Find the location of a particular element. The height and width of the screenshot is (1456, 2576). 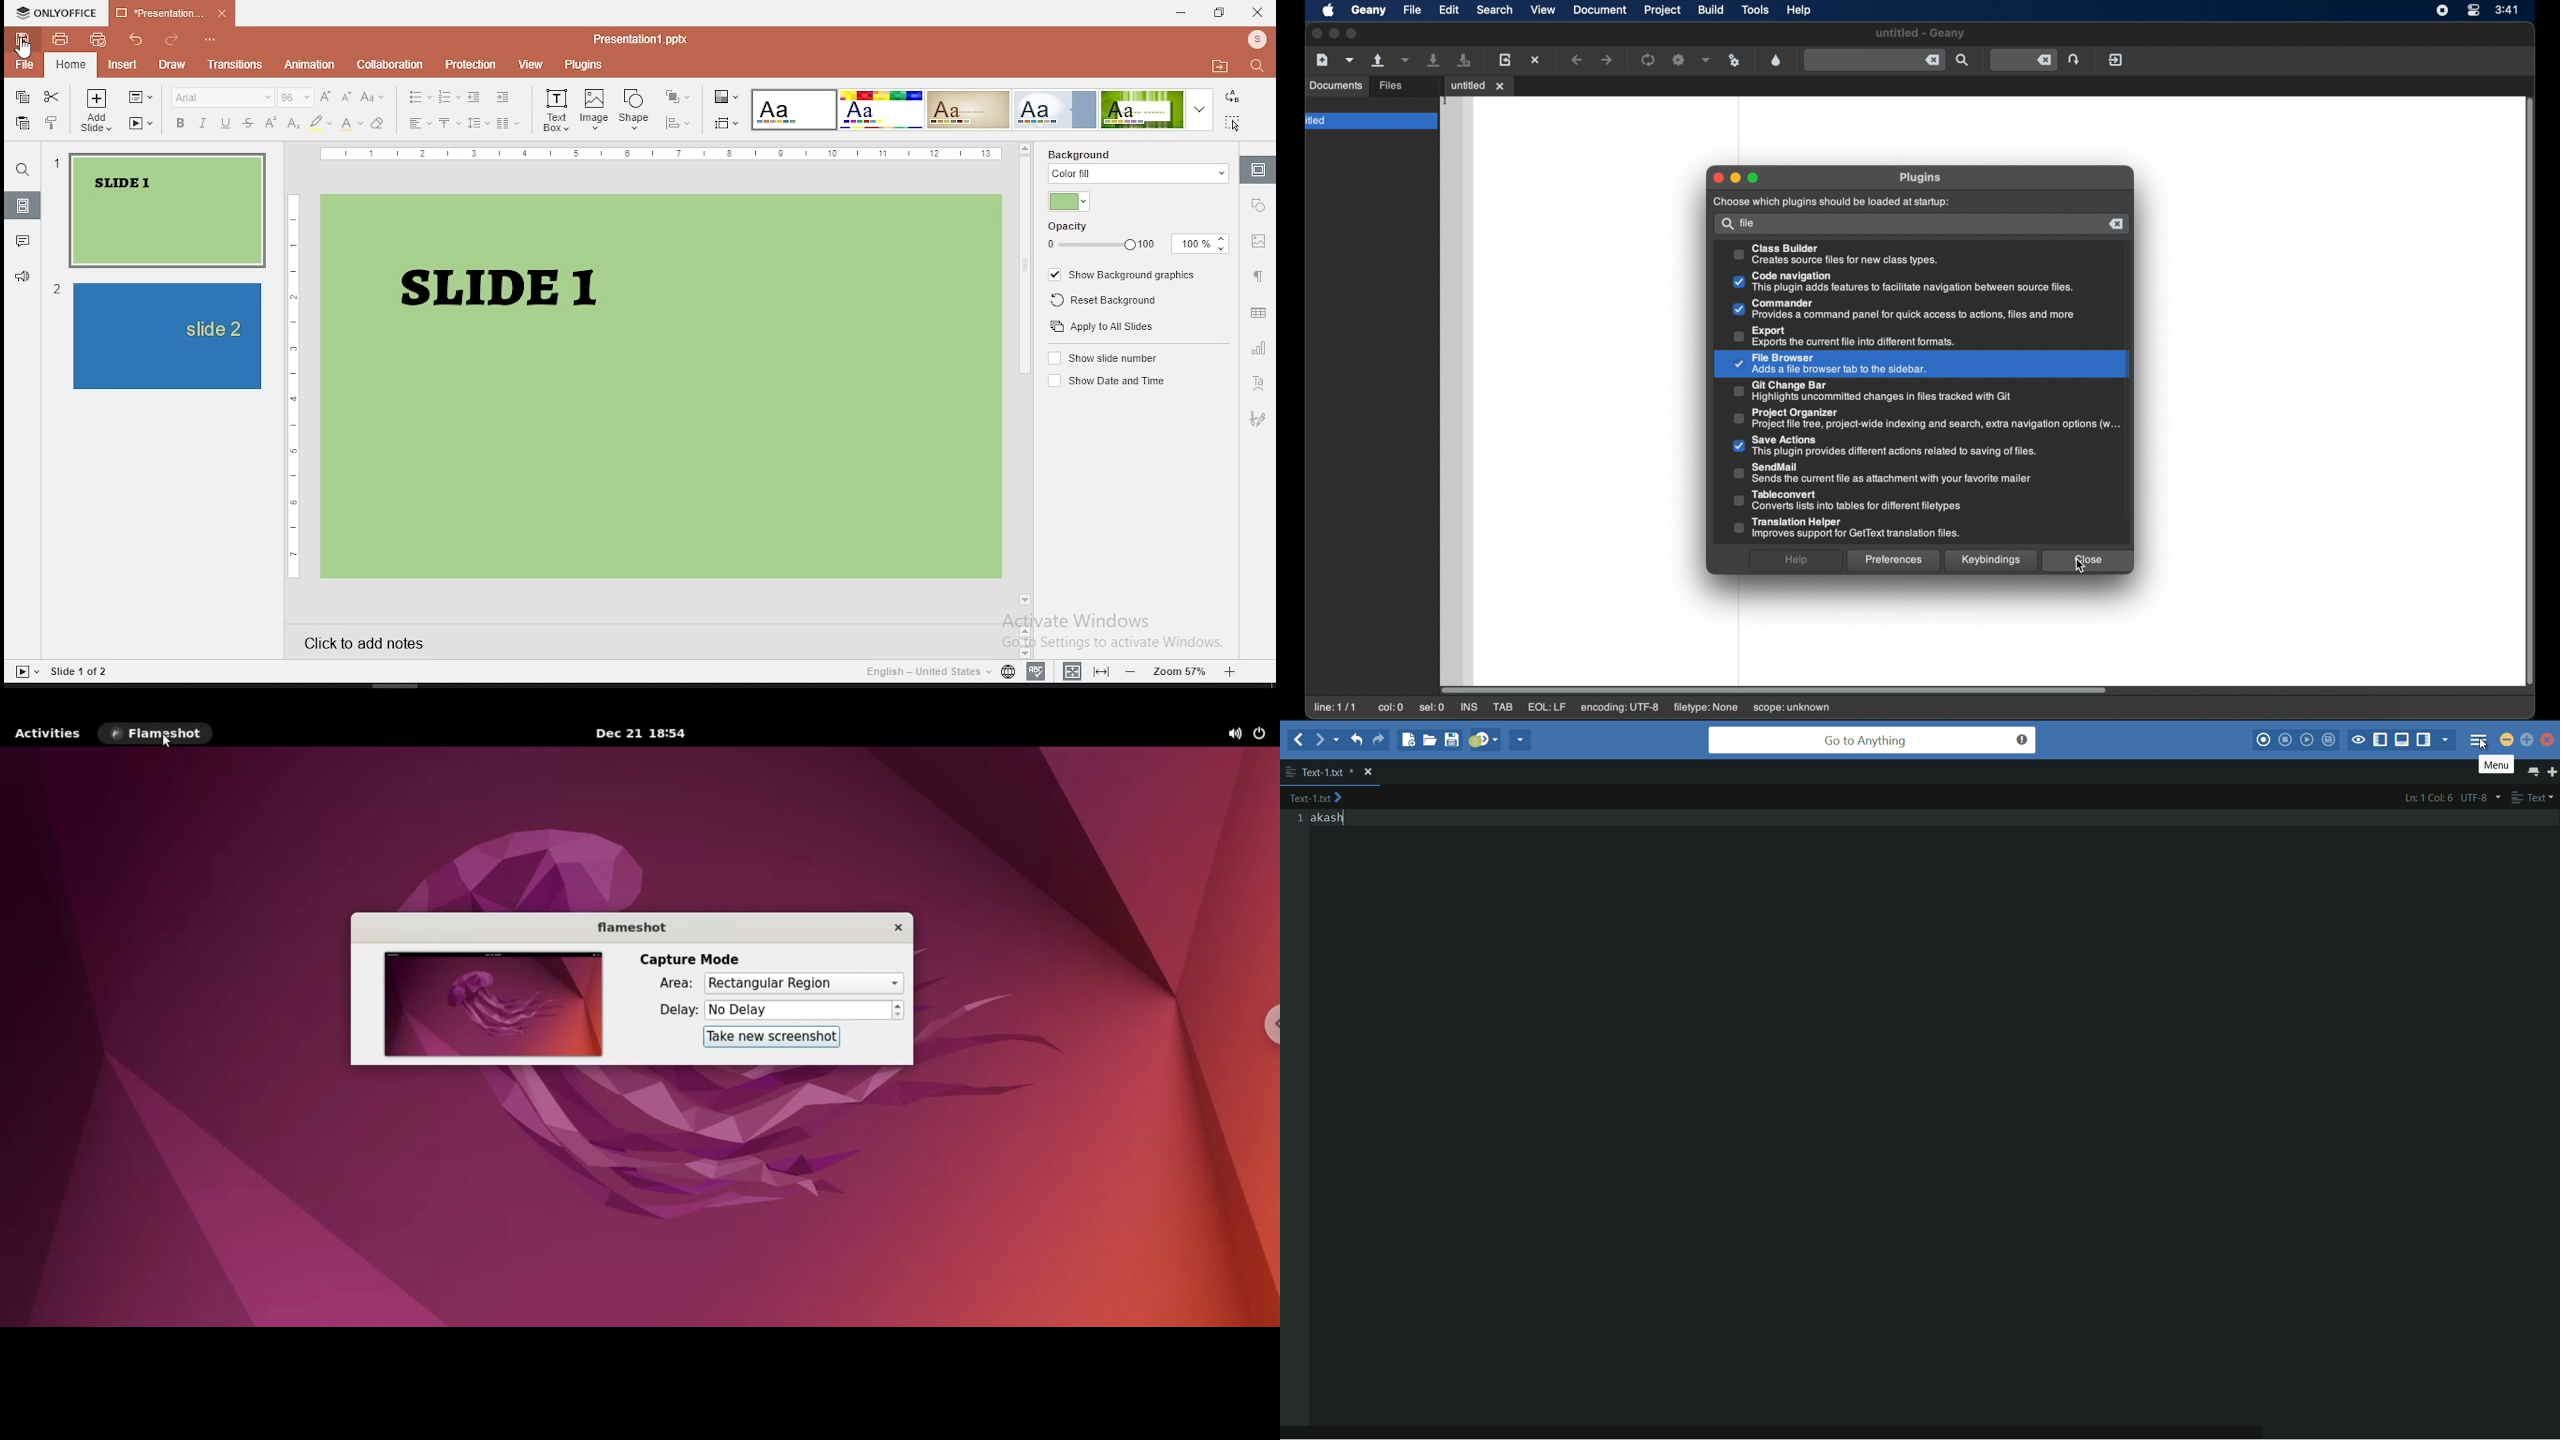

add slide with theme is located at coordinates (96, 124).